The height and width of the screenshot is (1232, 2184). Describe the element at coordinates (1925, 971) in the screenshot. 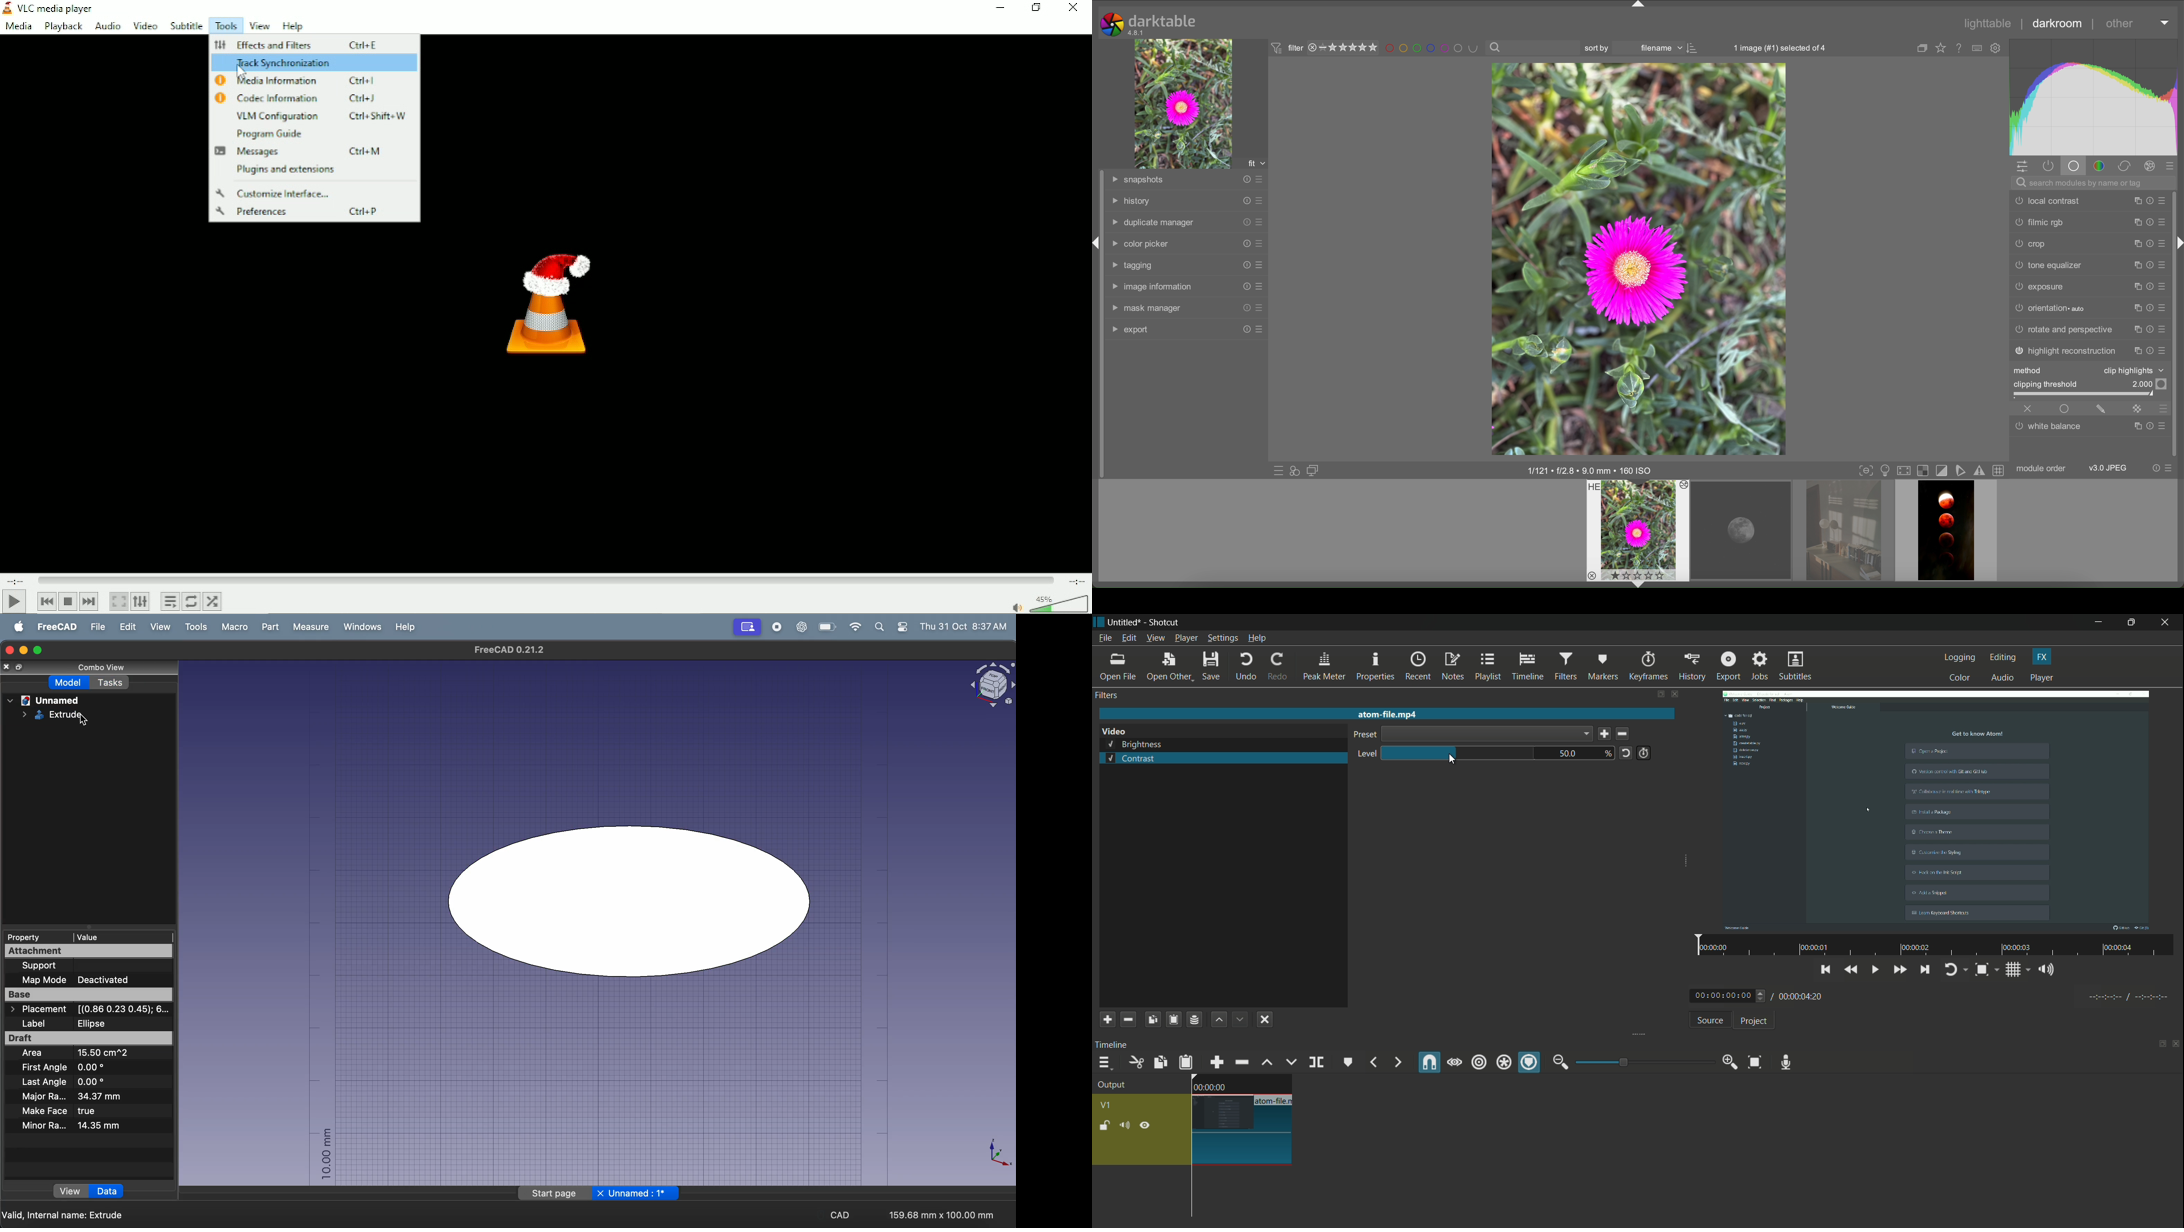

I see `skip to the next point` at that location.